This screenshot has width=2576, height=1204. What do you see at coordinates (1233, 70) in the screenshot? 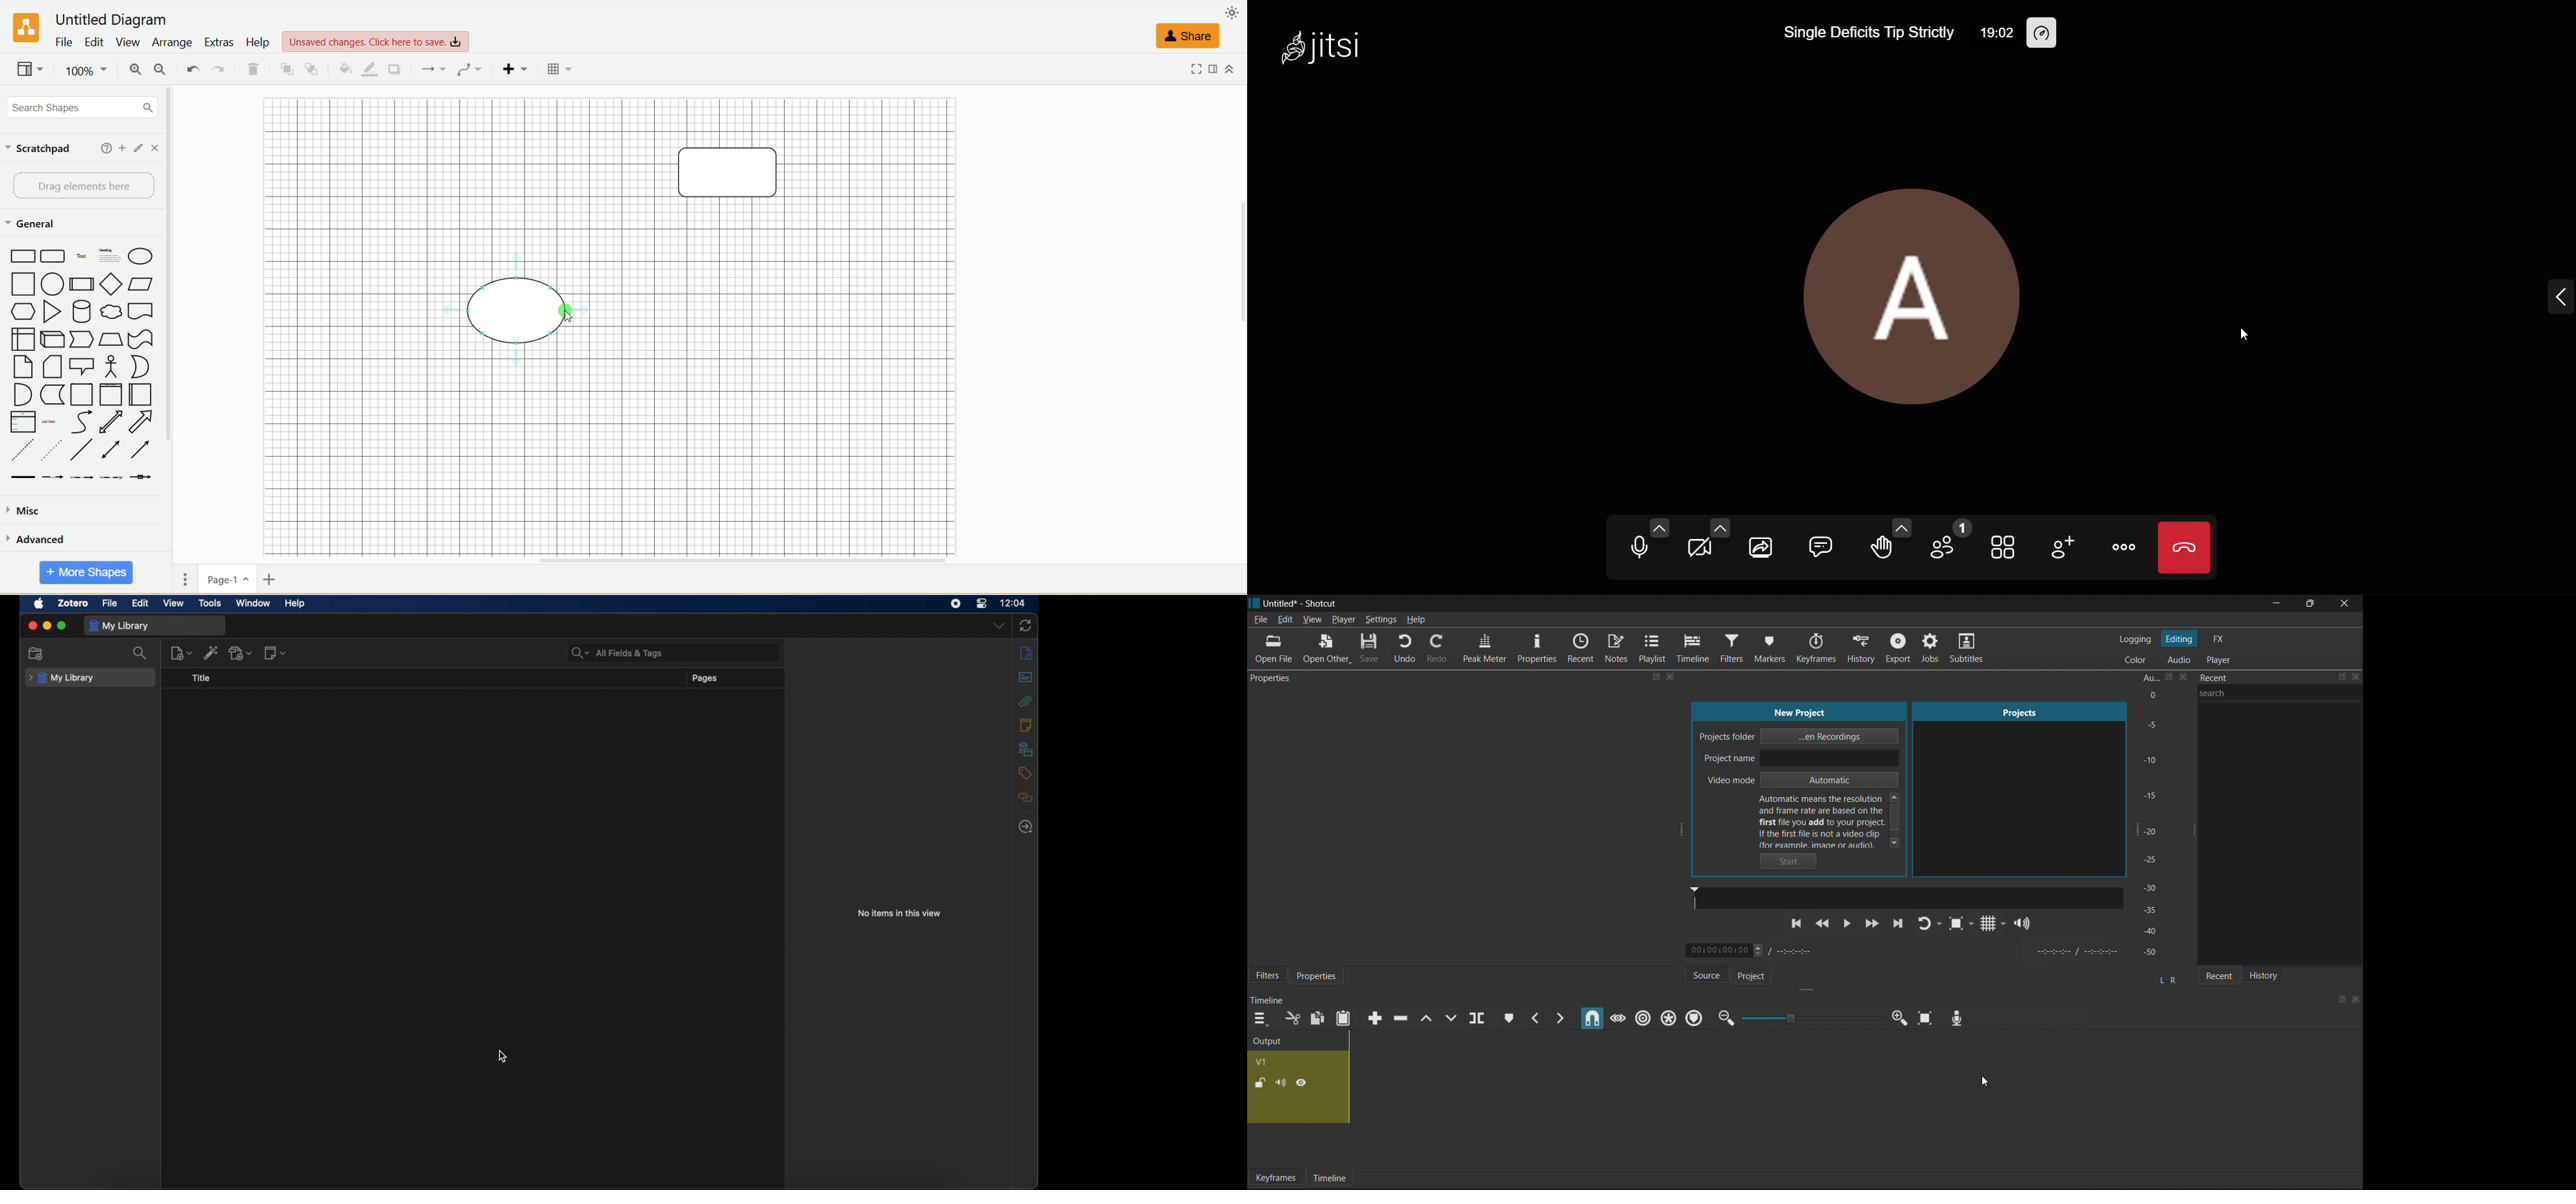
I see `expand/collapse` at bounding box center [1233, 70].